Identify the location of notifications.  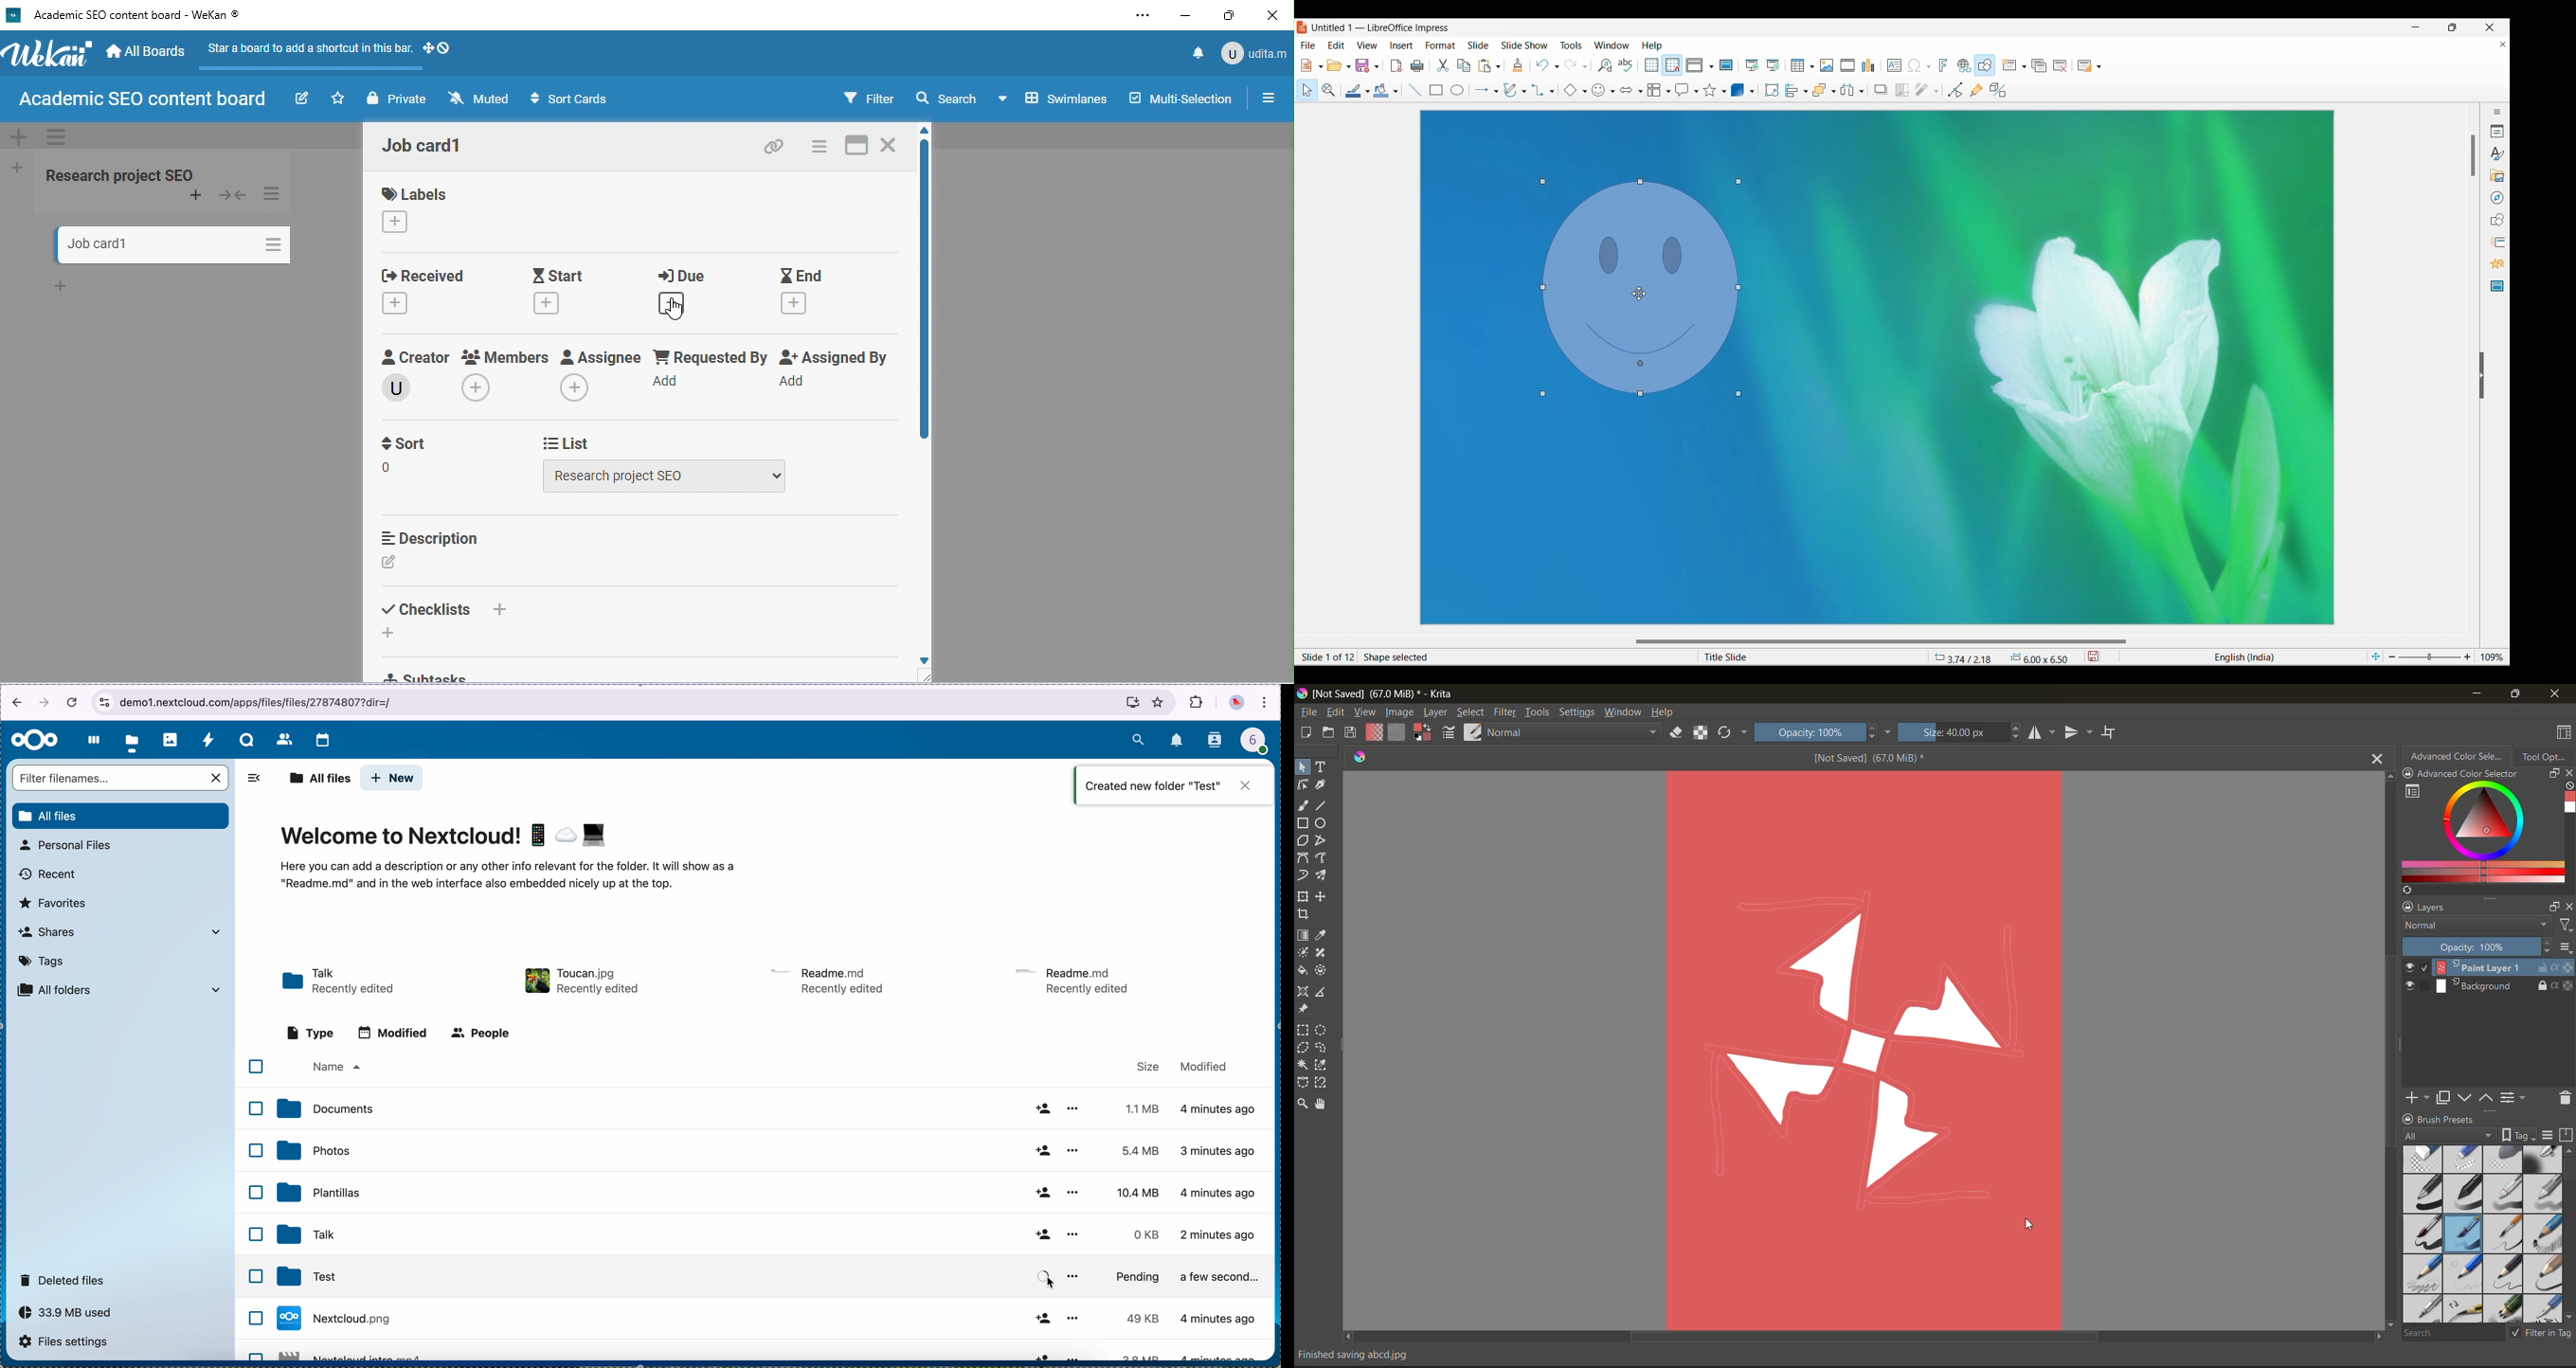
(1178, 741).